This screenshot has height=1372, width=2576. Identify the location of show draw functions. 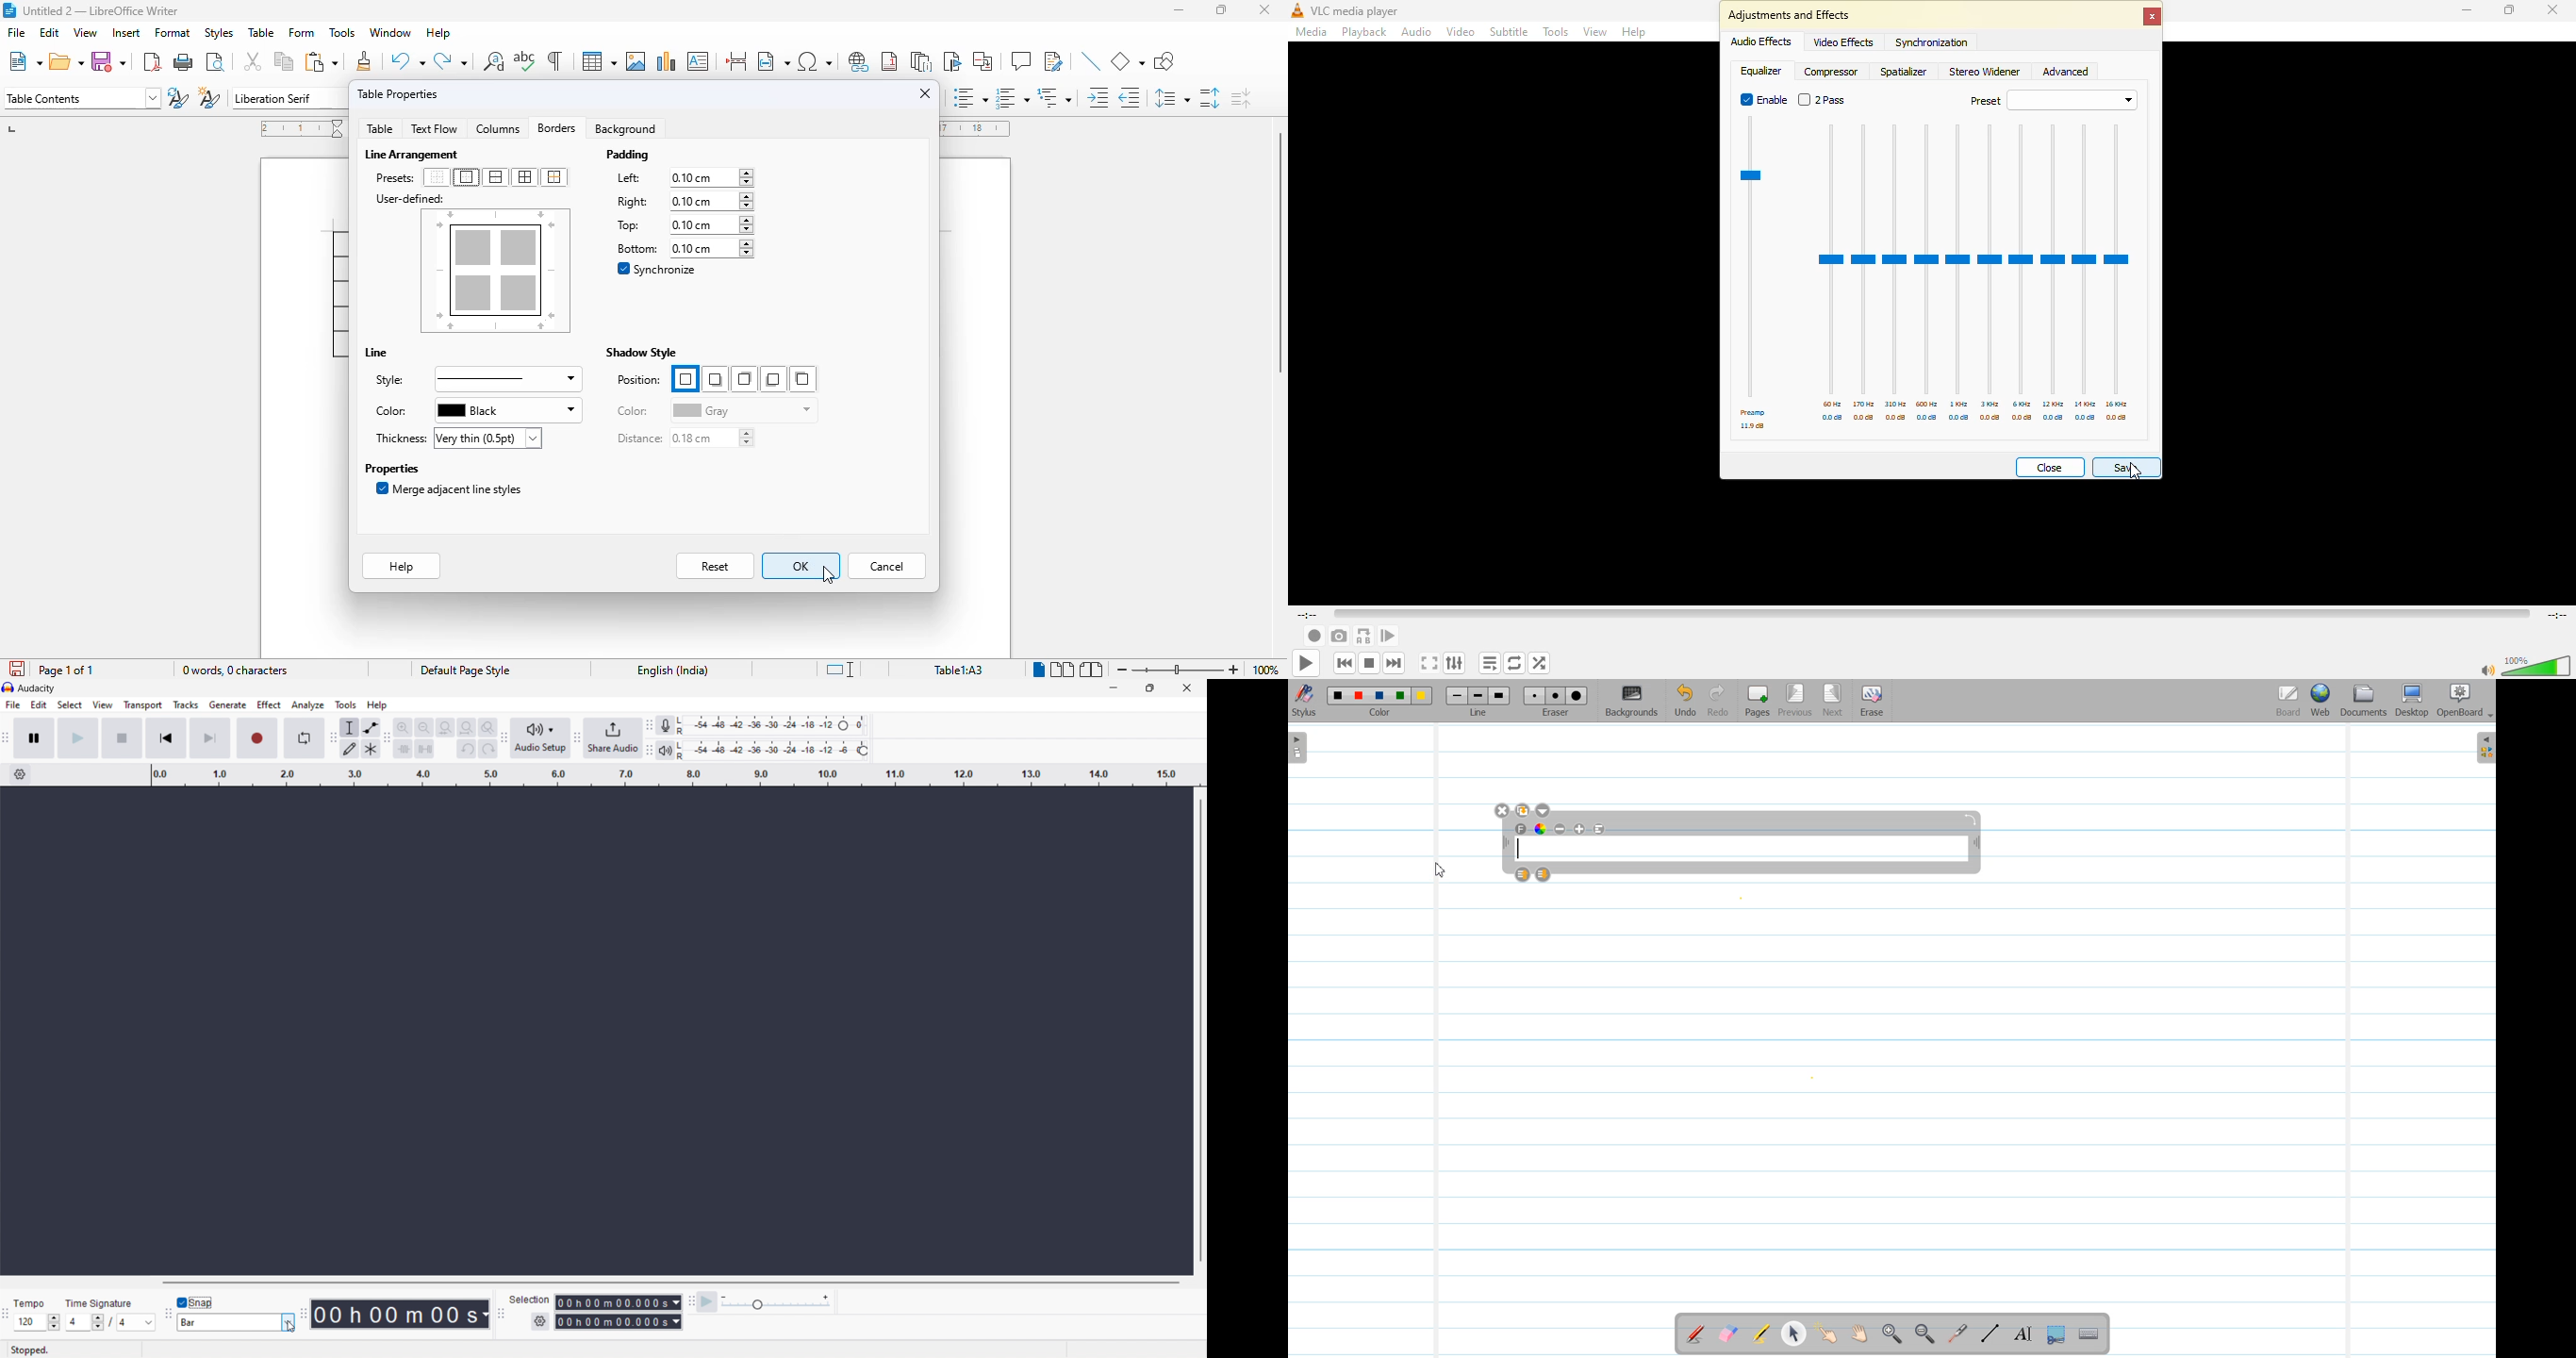
(1163, 60).